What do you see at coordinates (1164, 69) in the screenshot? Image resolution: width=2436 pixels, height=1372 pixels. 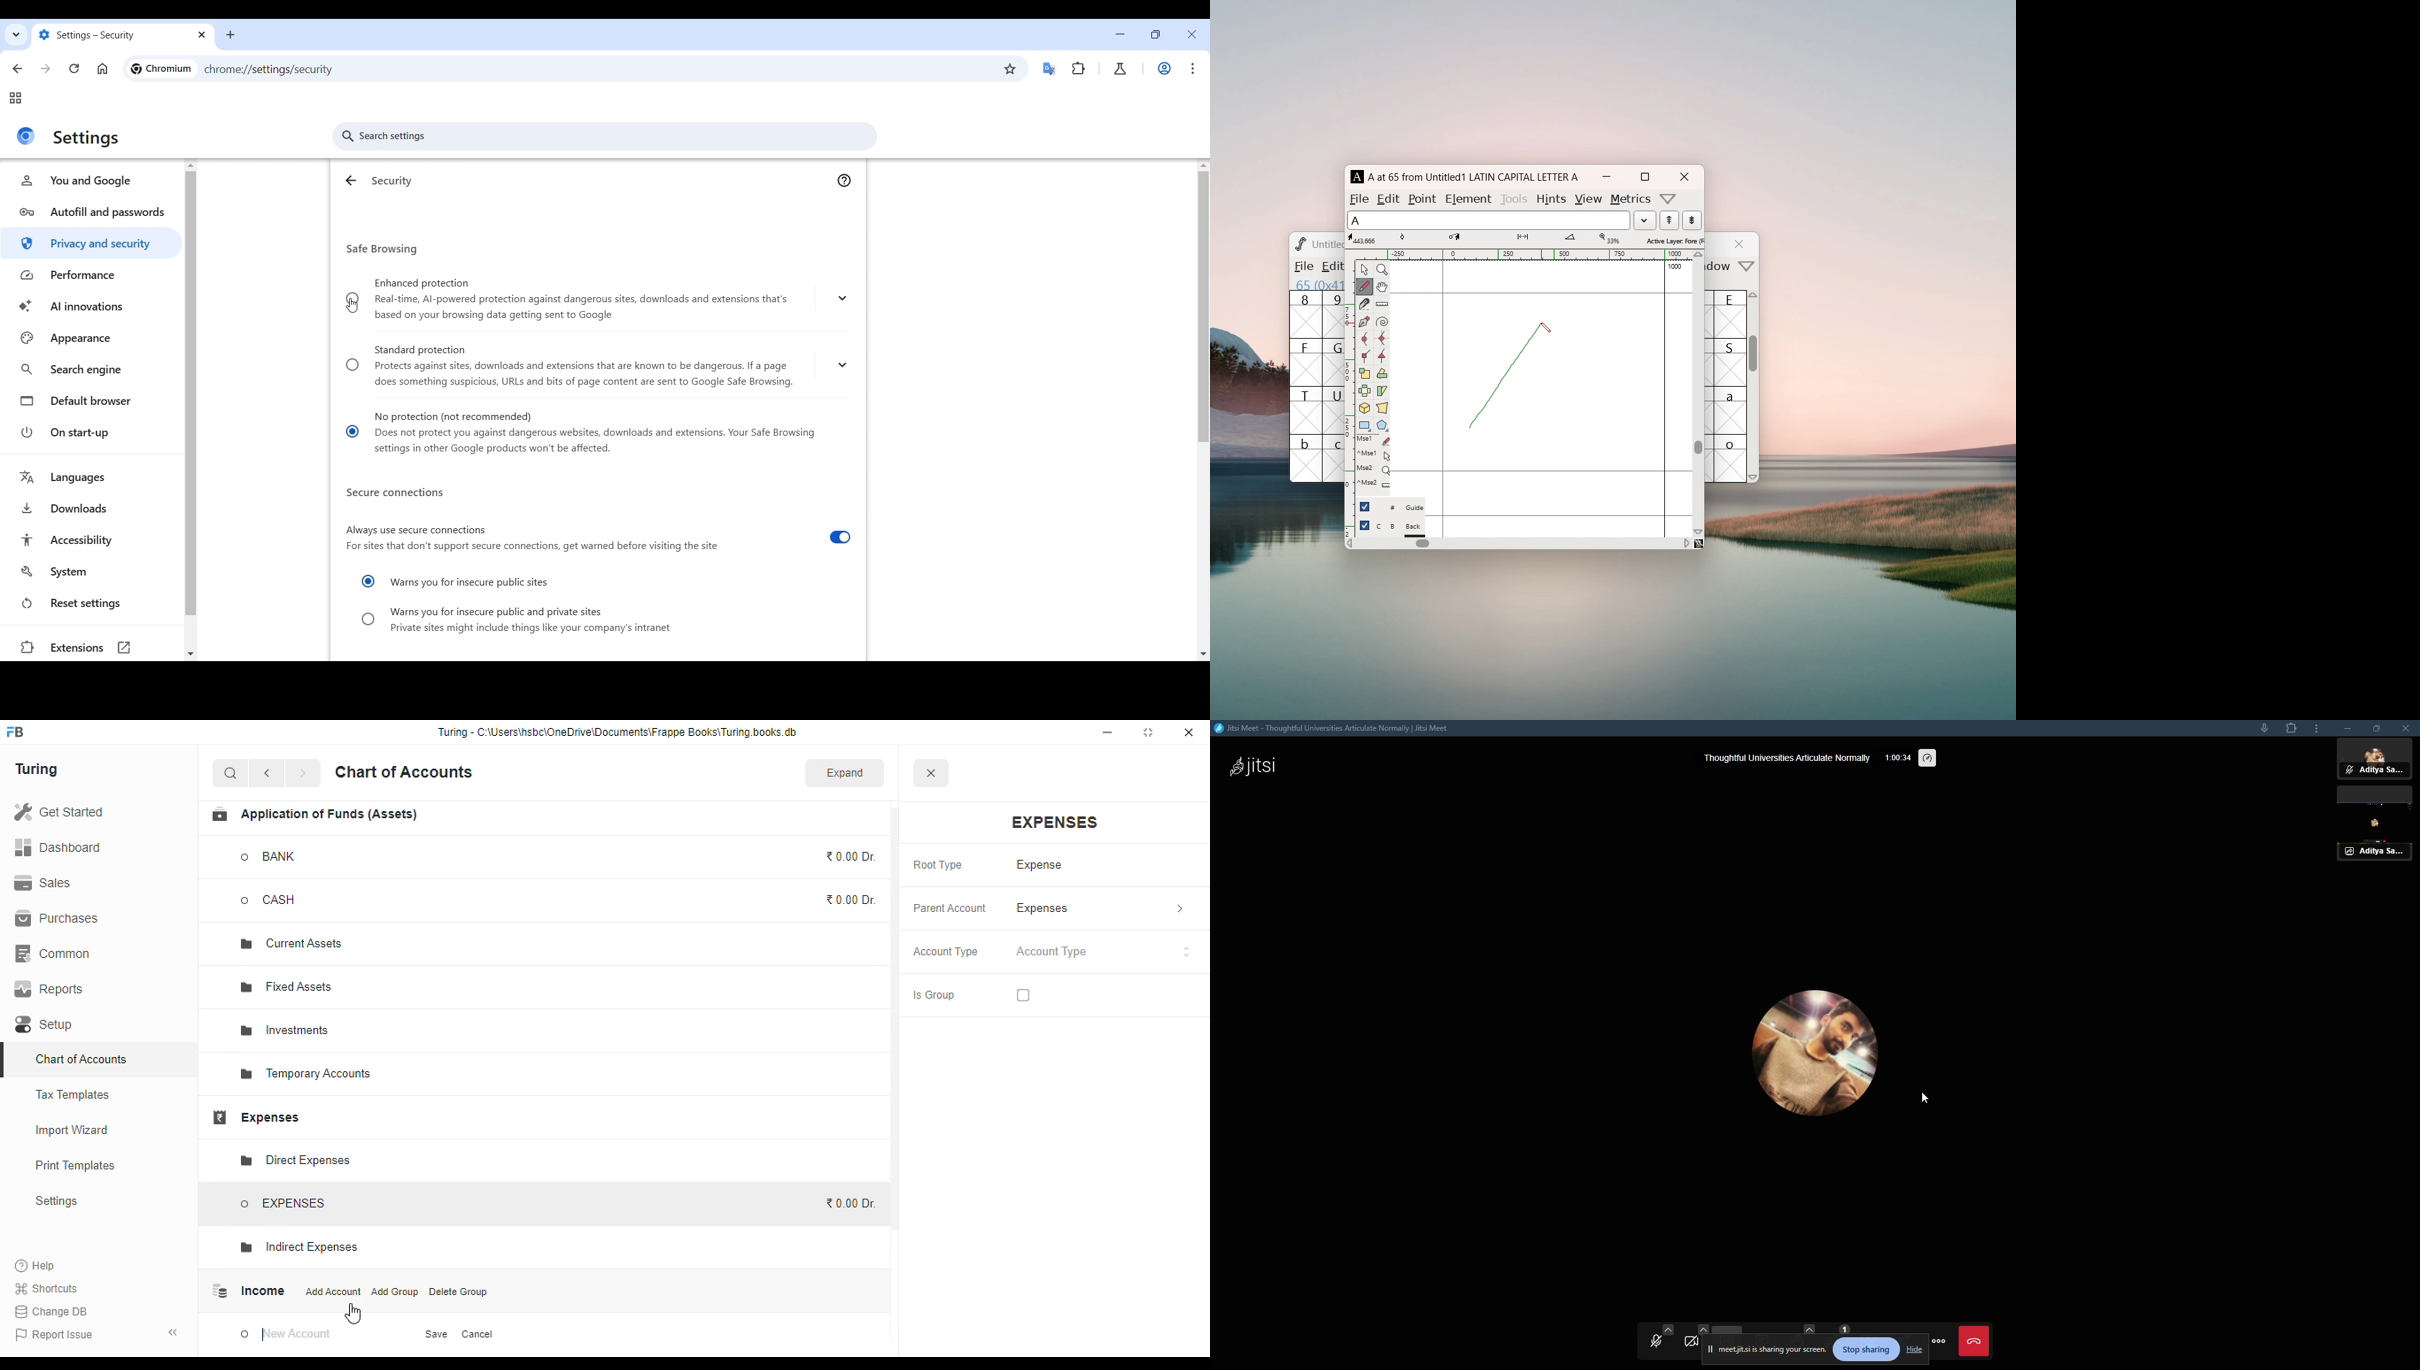 I see `Work` at bounding box center [1164, 69].